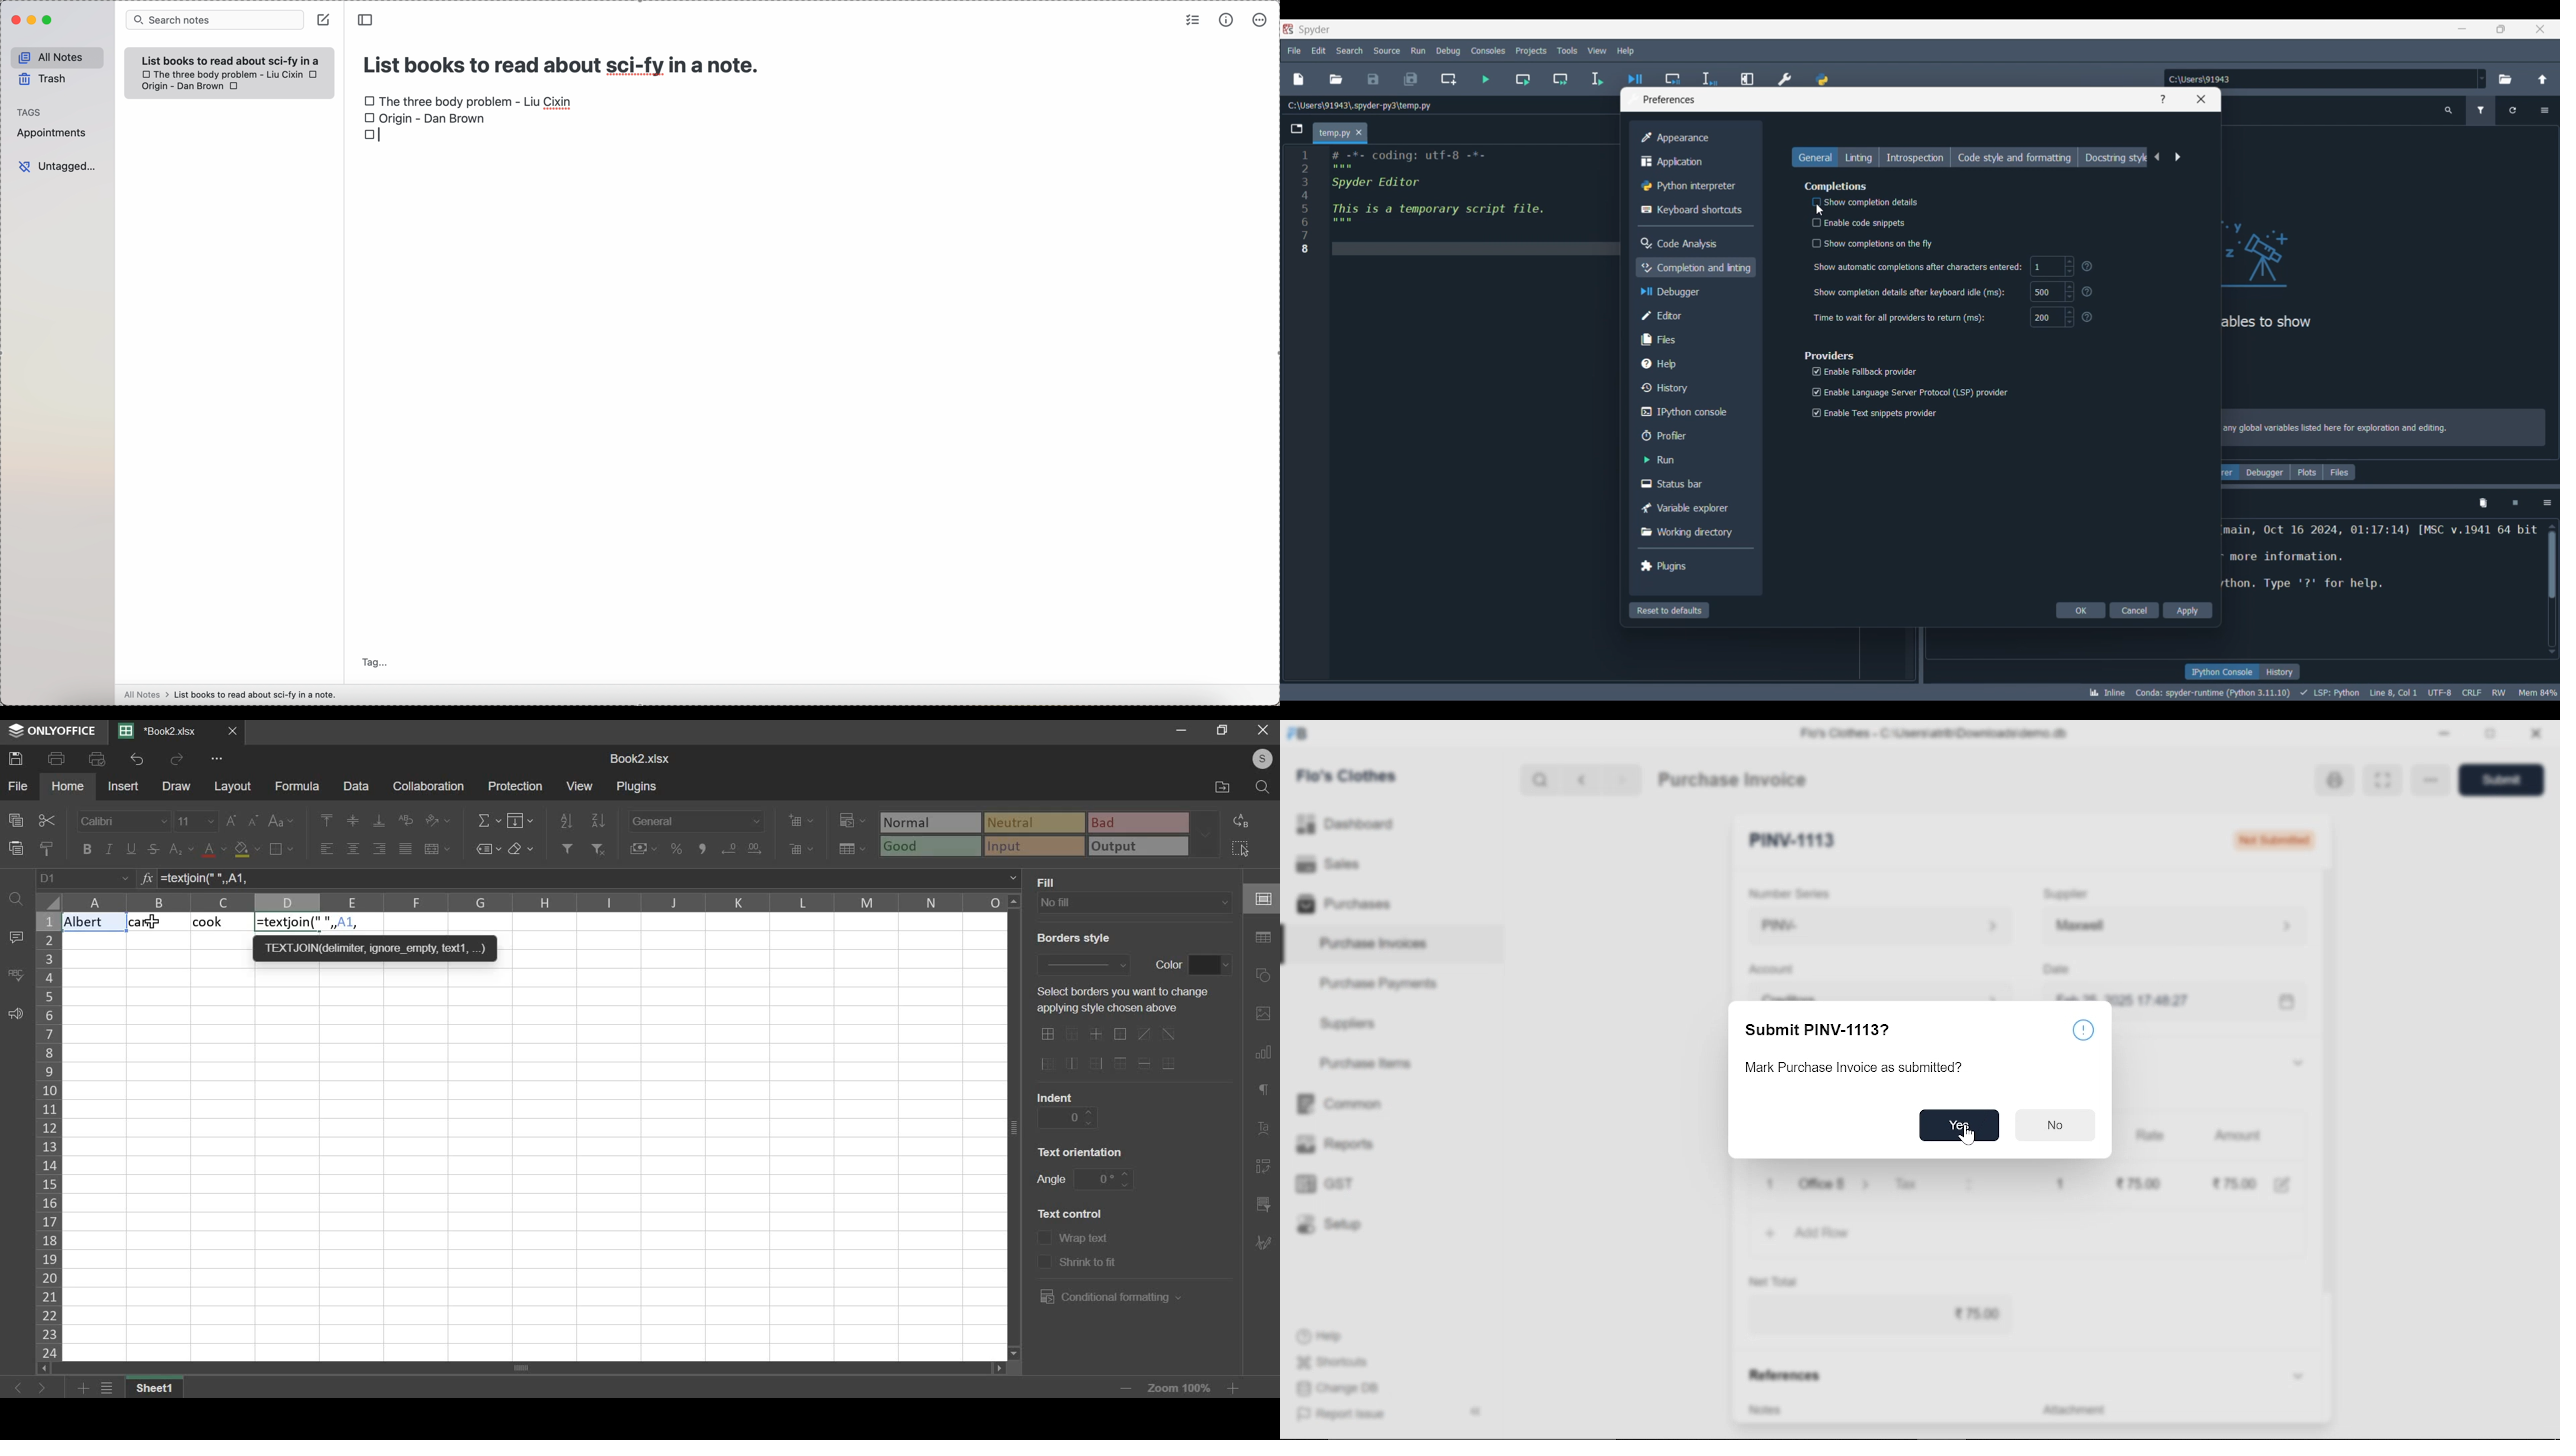 The image size is (2576, 1456). What do you see at coordinates (519, 1369) in the screenshot?
I see `scroll bar` at bounding box center [519, 1369].